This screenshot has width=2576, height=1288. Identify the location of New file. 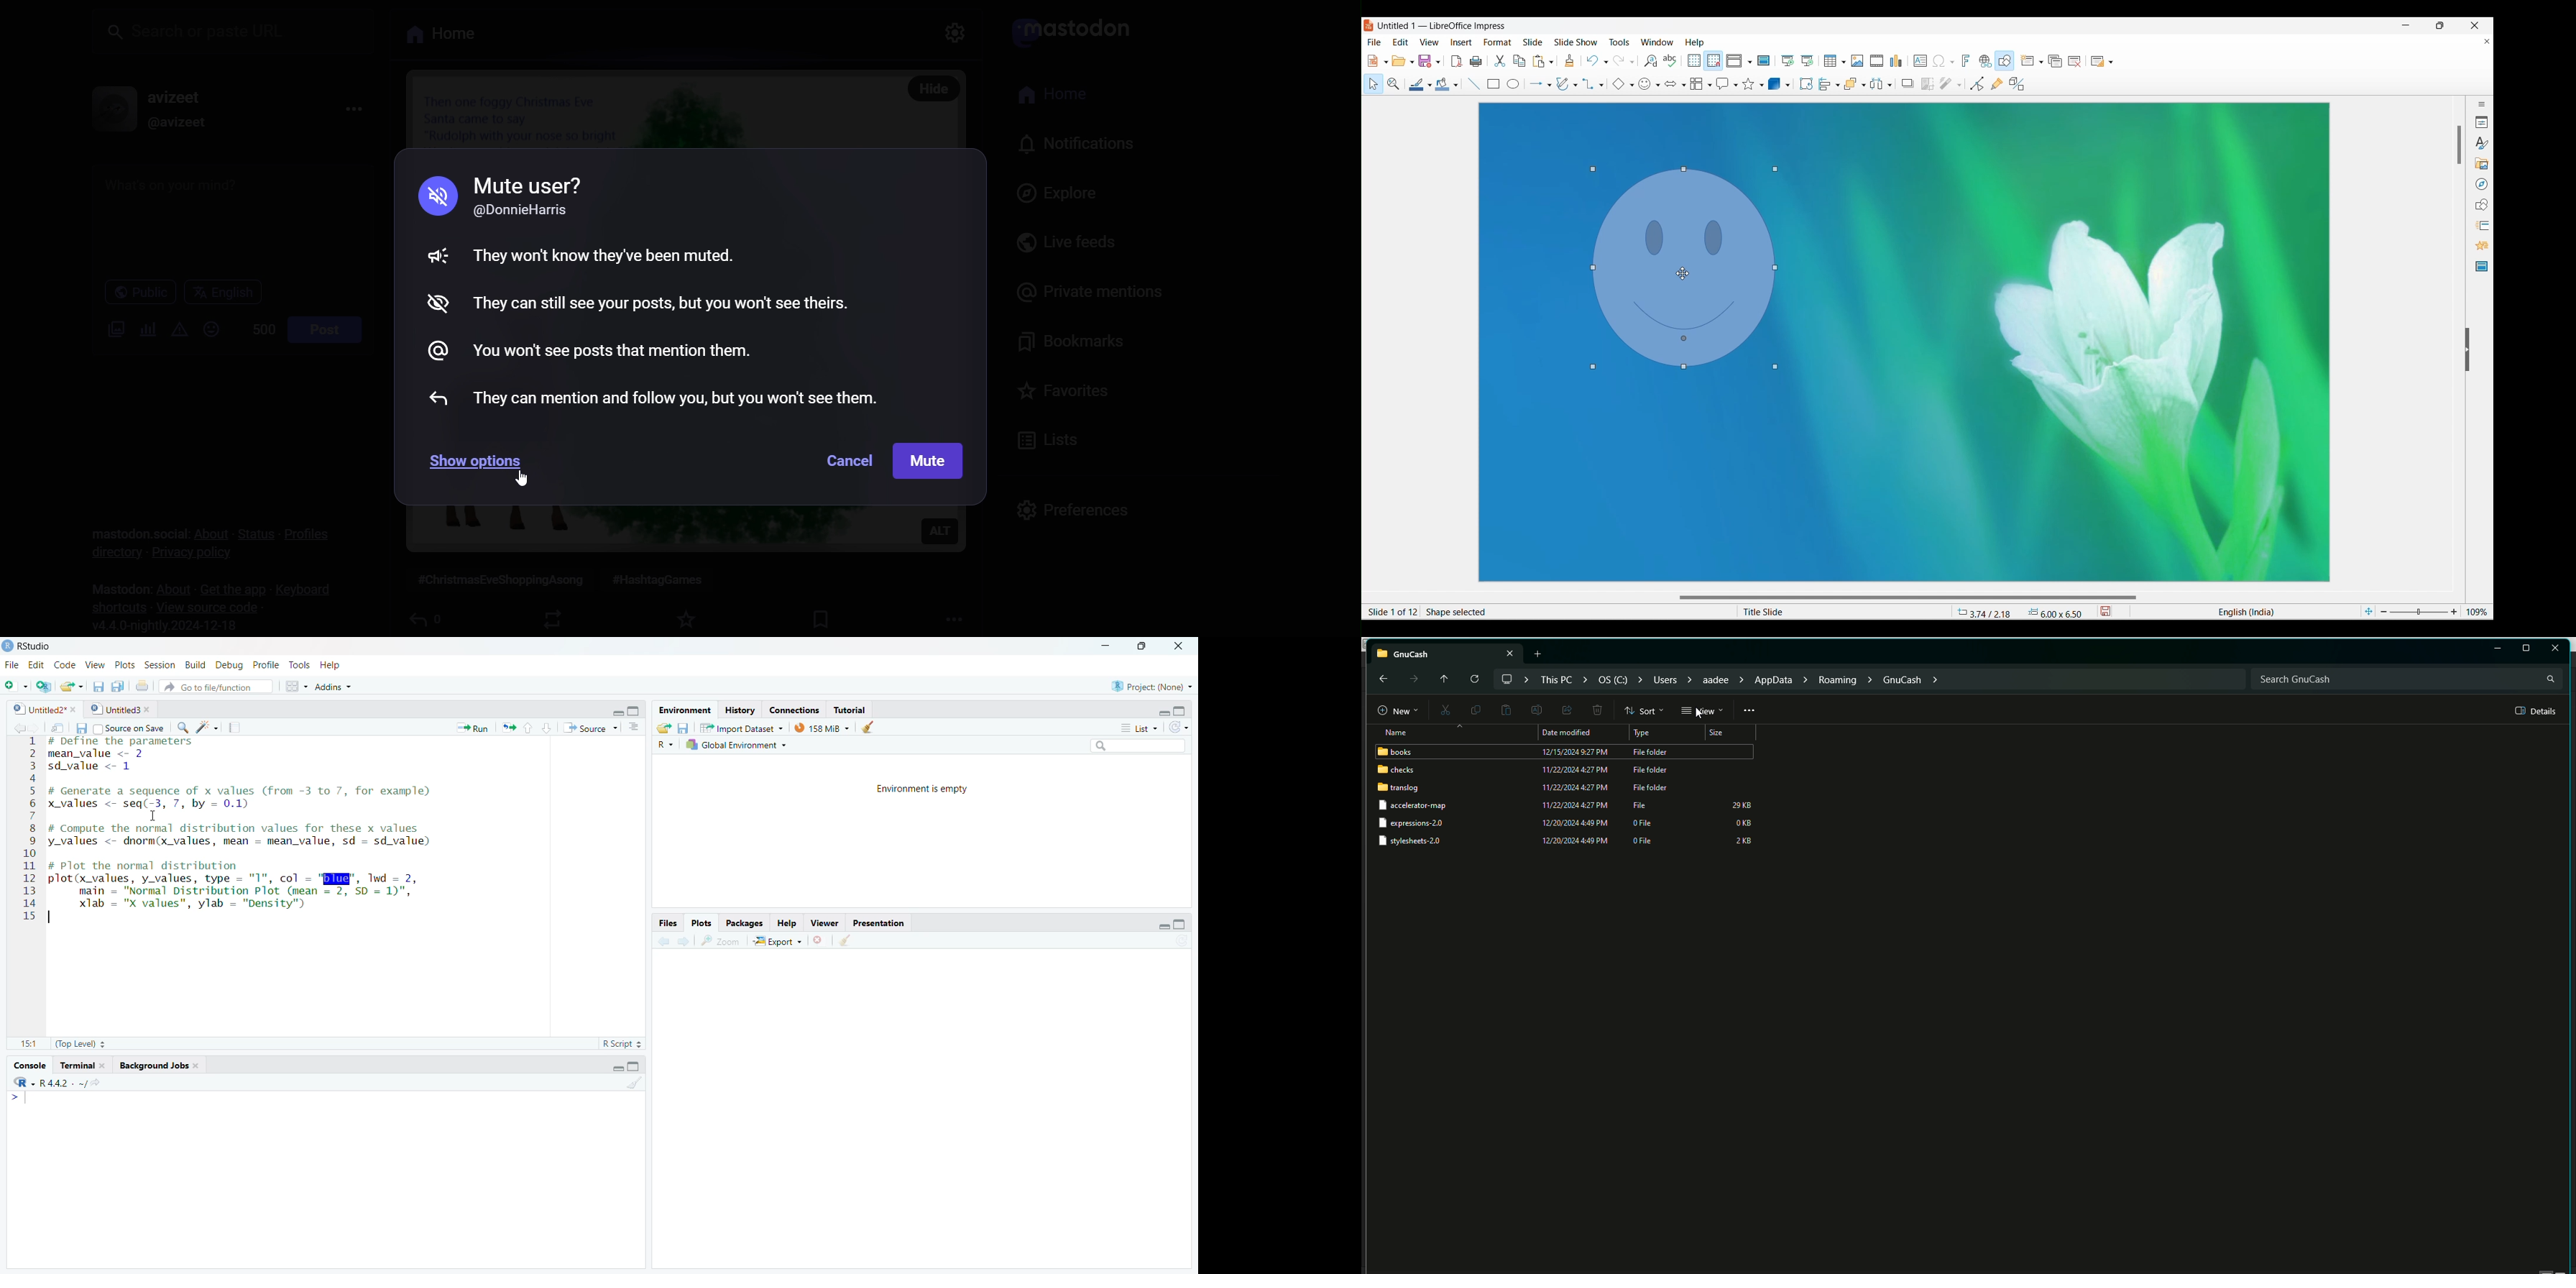
(14, 683).